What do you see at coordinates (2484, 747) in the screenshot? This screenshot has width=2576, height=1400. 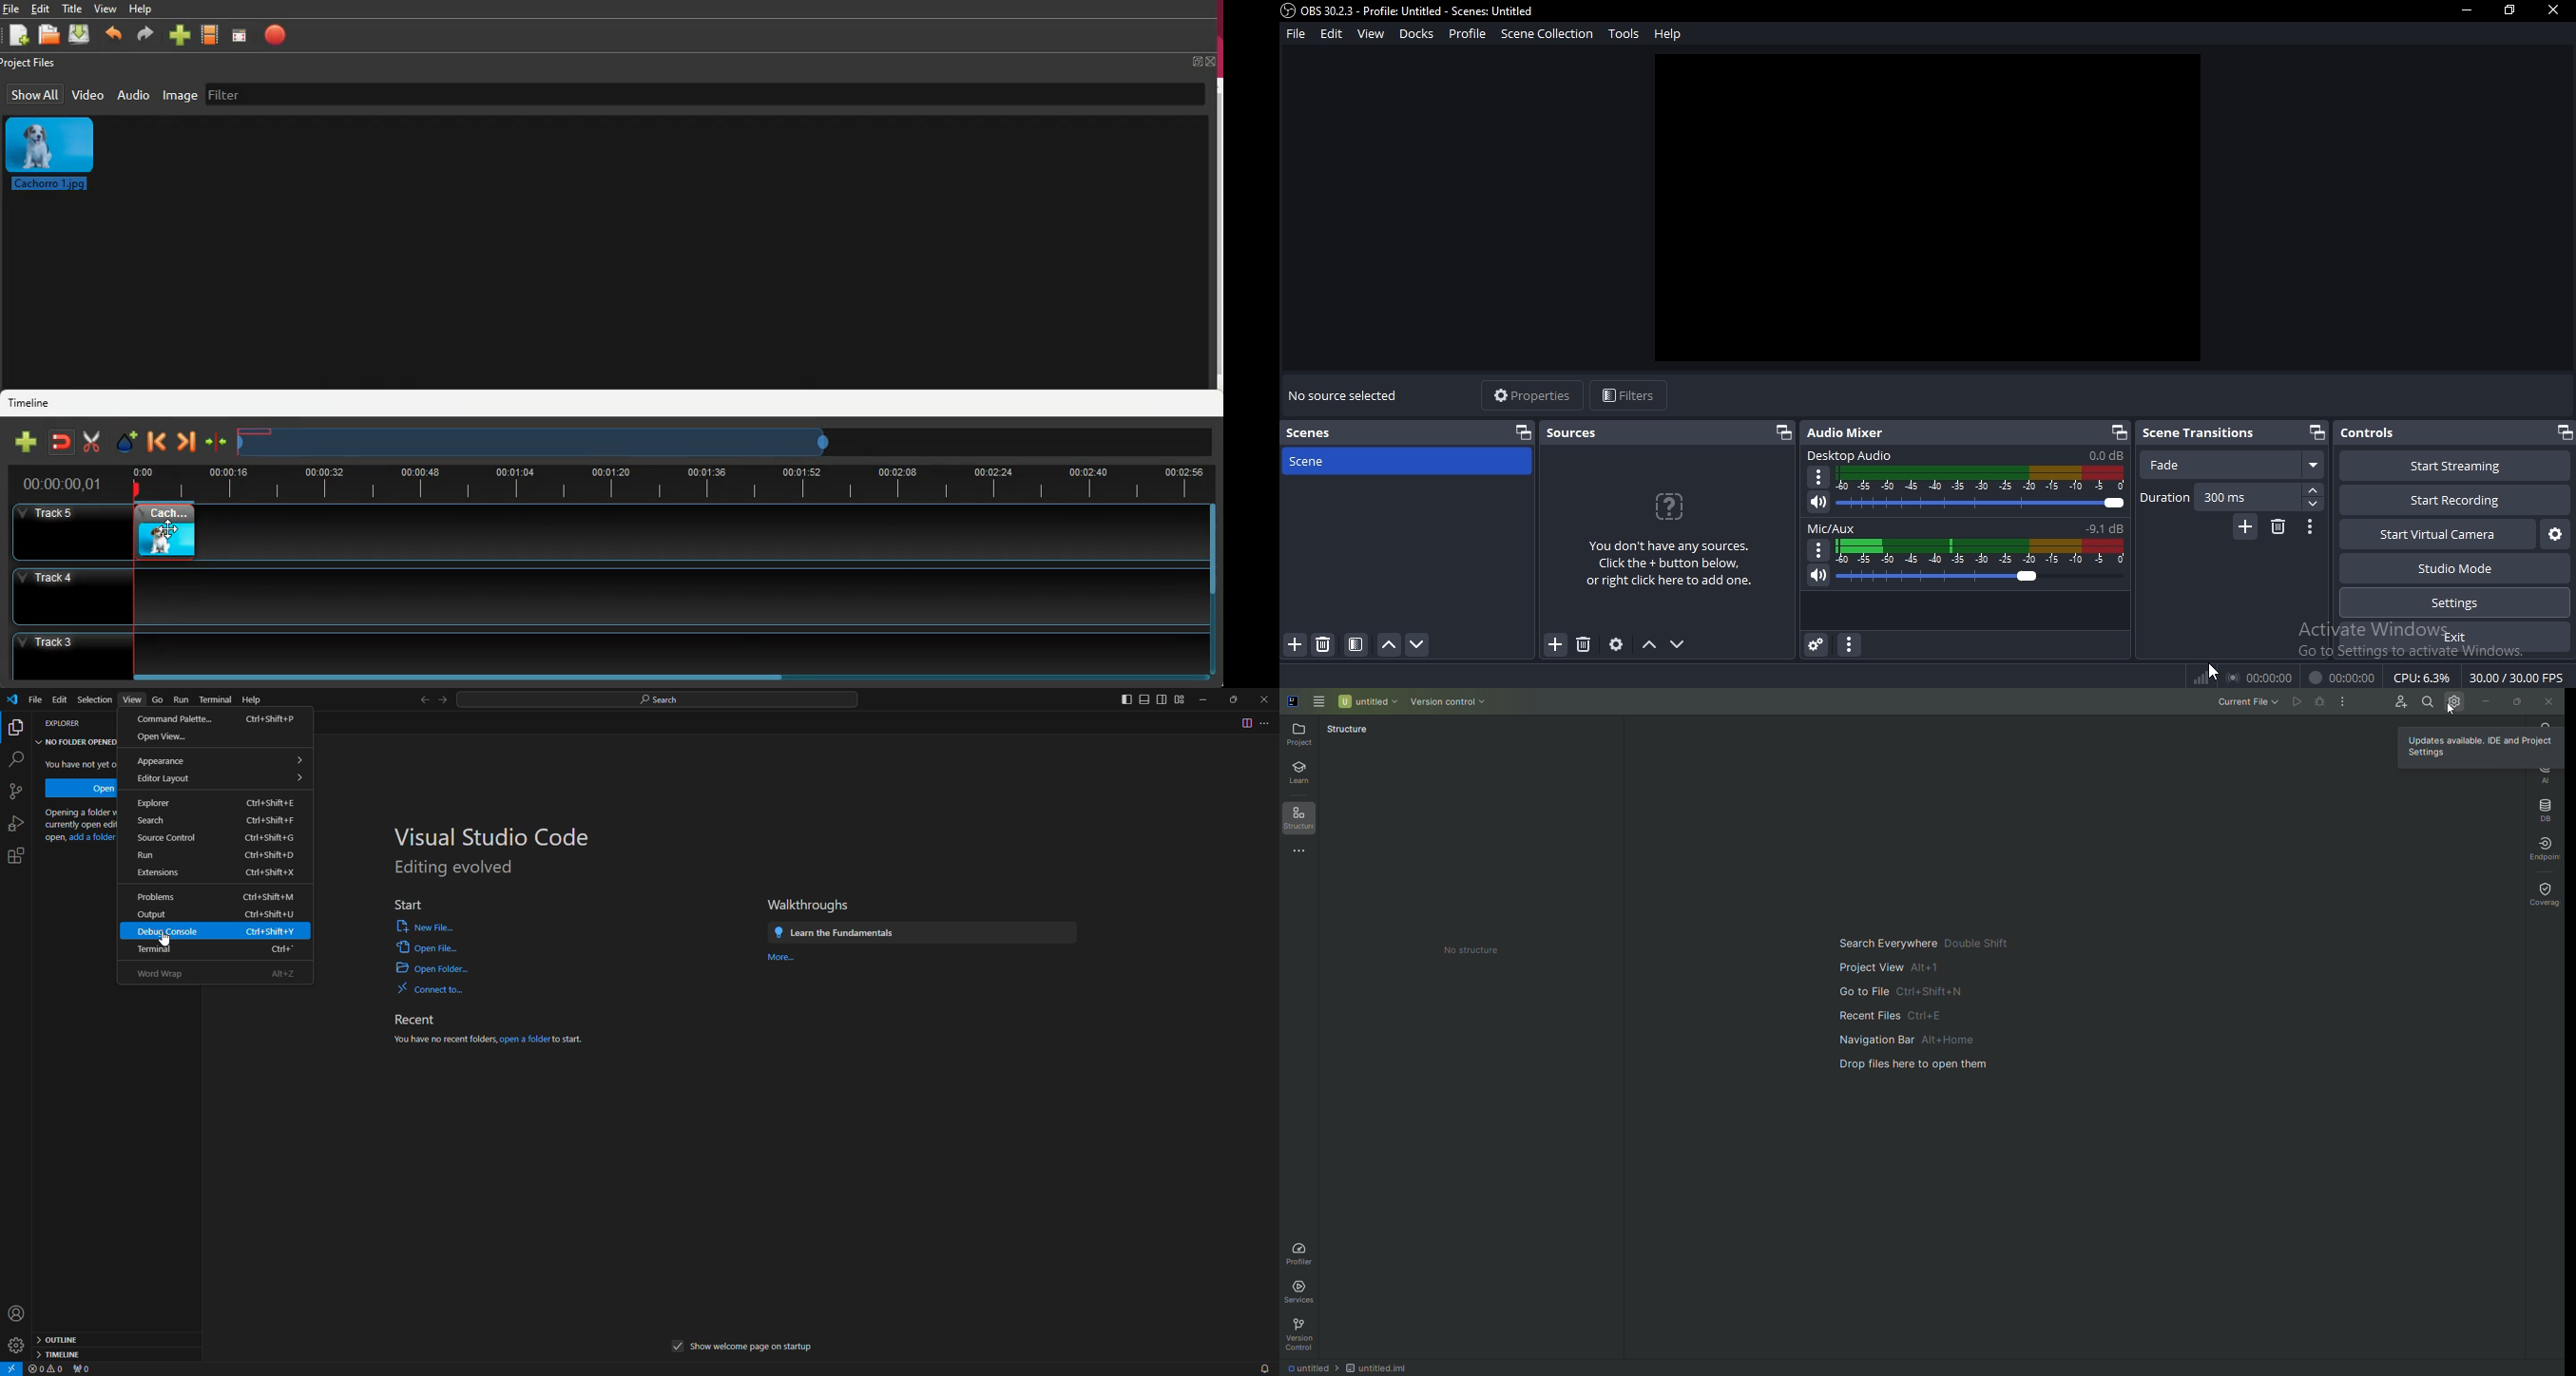 I see `Updates available. IDE and Project
Settings` at bounding box center [2484, 747].